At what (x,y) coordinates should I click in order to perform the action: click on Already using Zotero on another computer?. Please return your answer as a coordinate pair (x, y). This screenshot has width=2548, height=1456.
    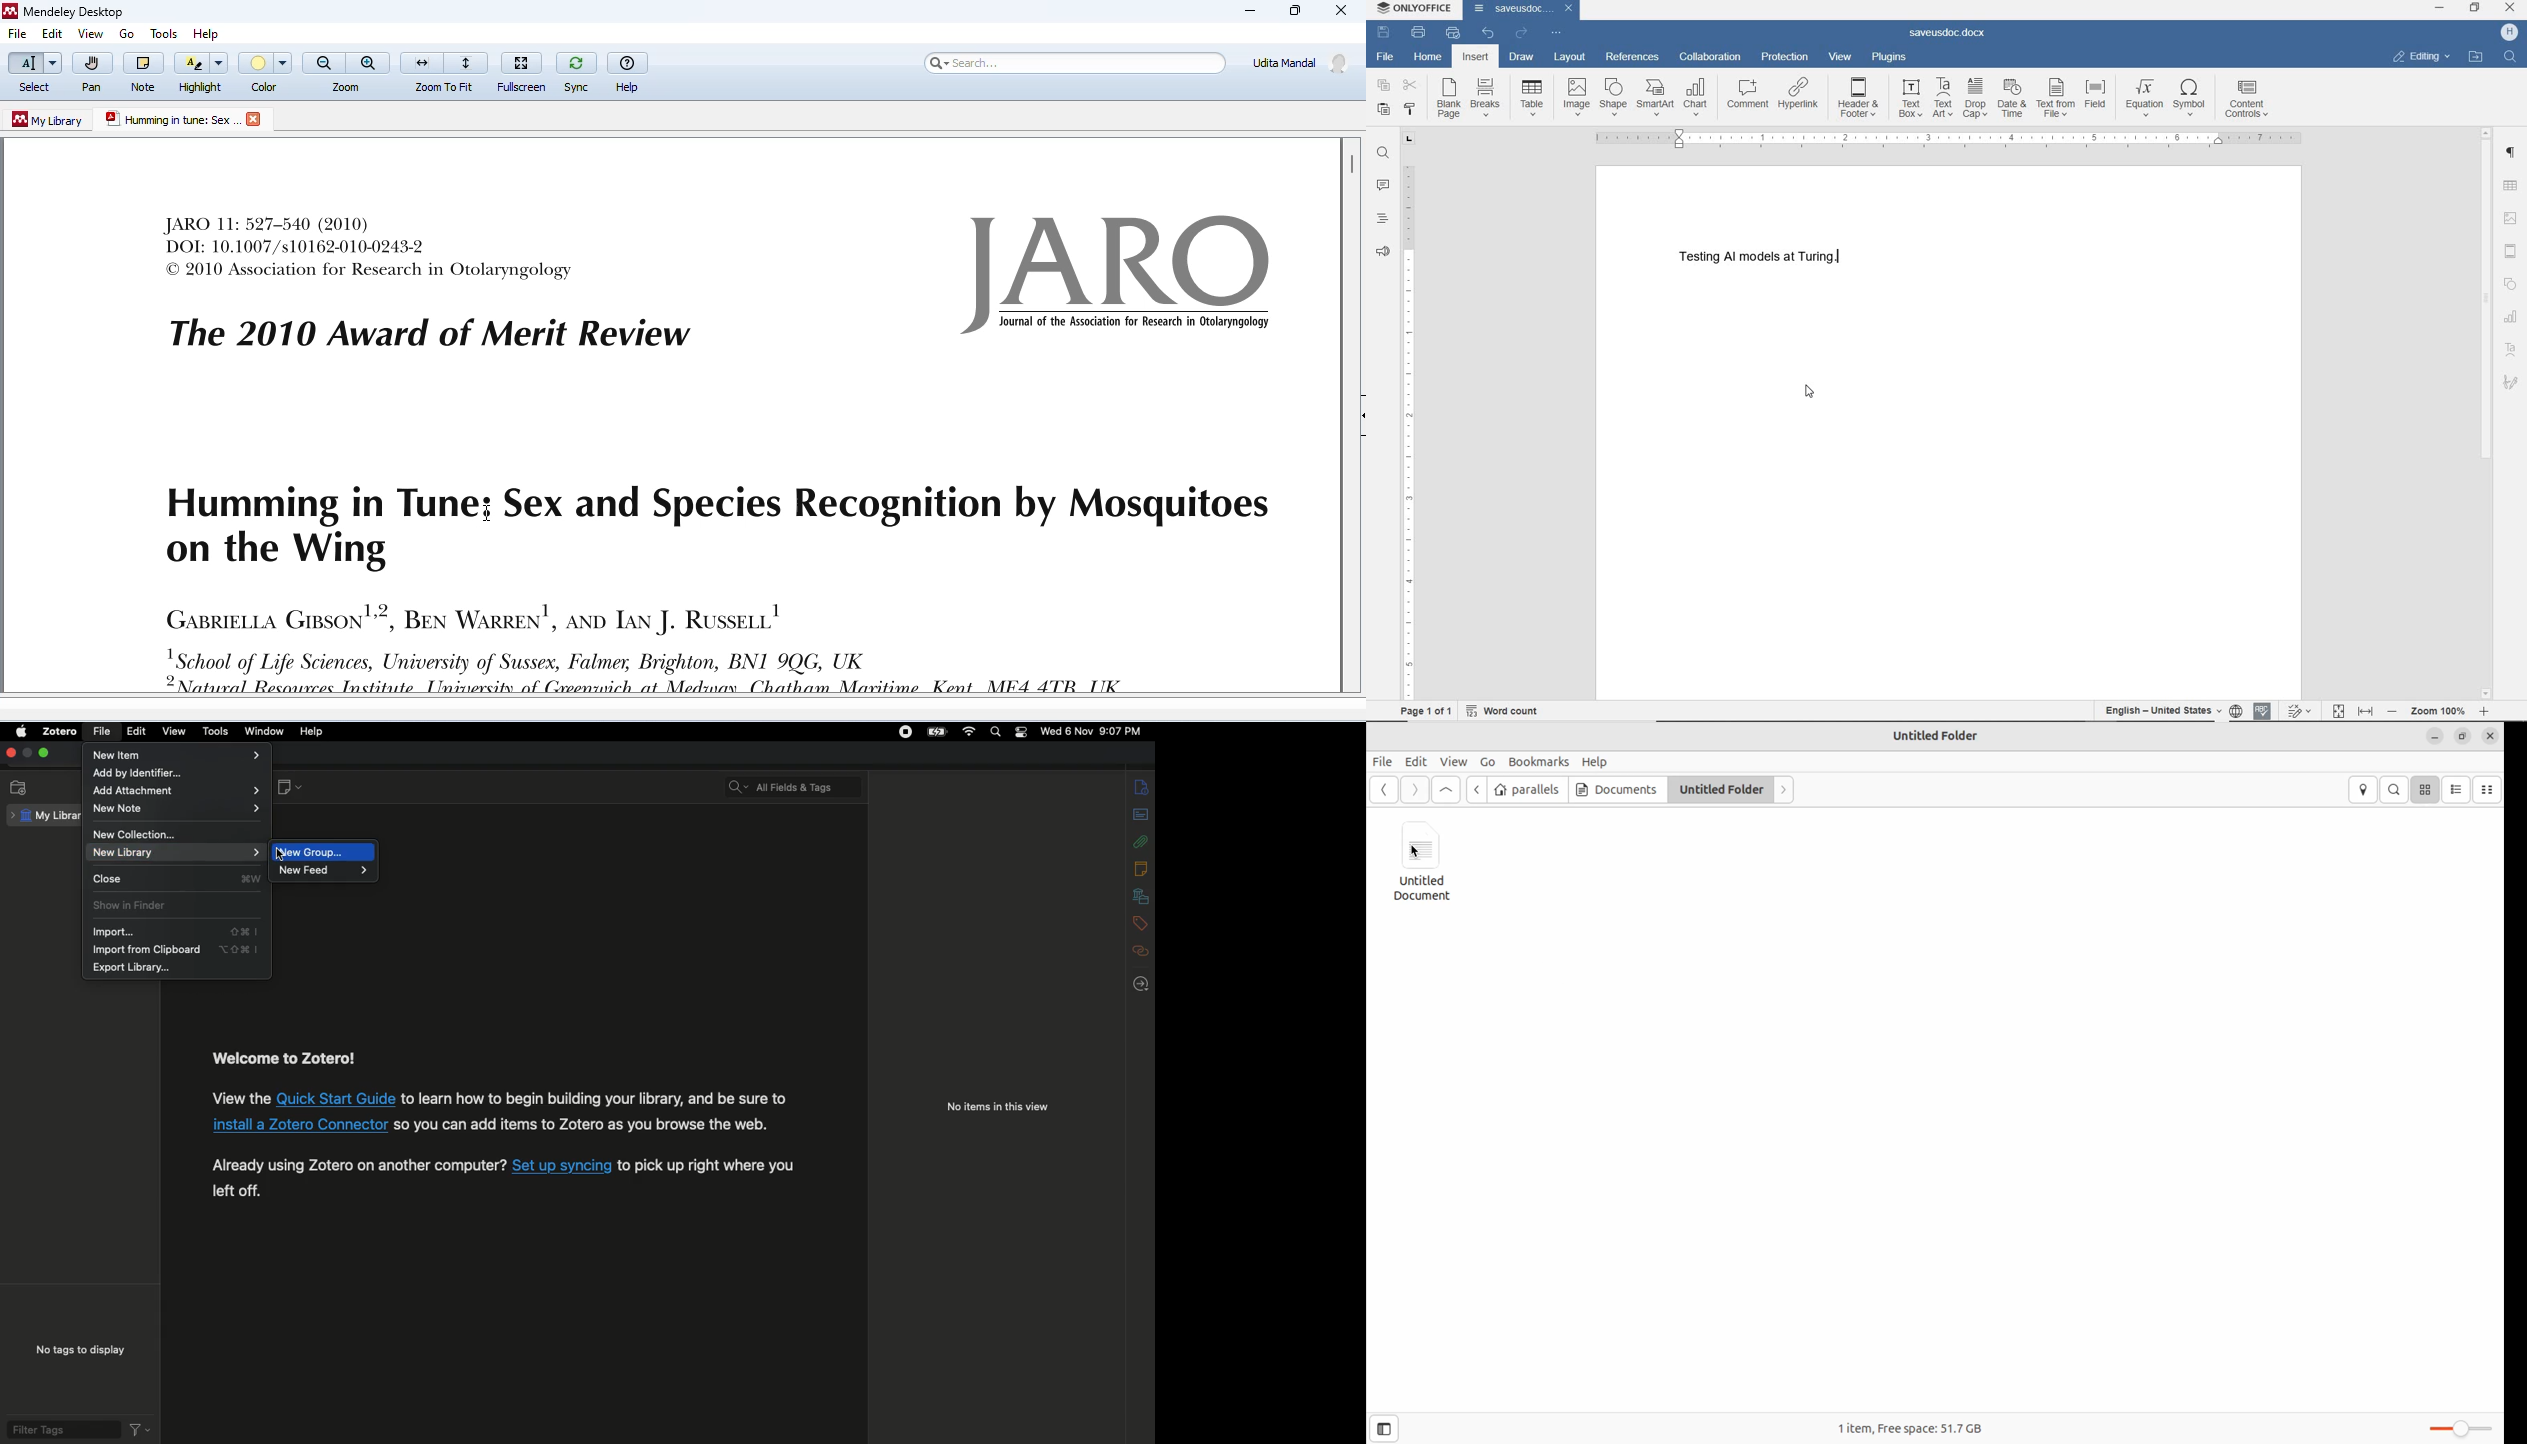
    Looking at the image, I should click on (359, 1165).